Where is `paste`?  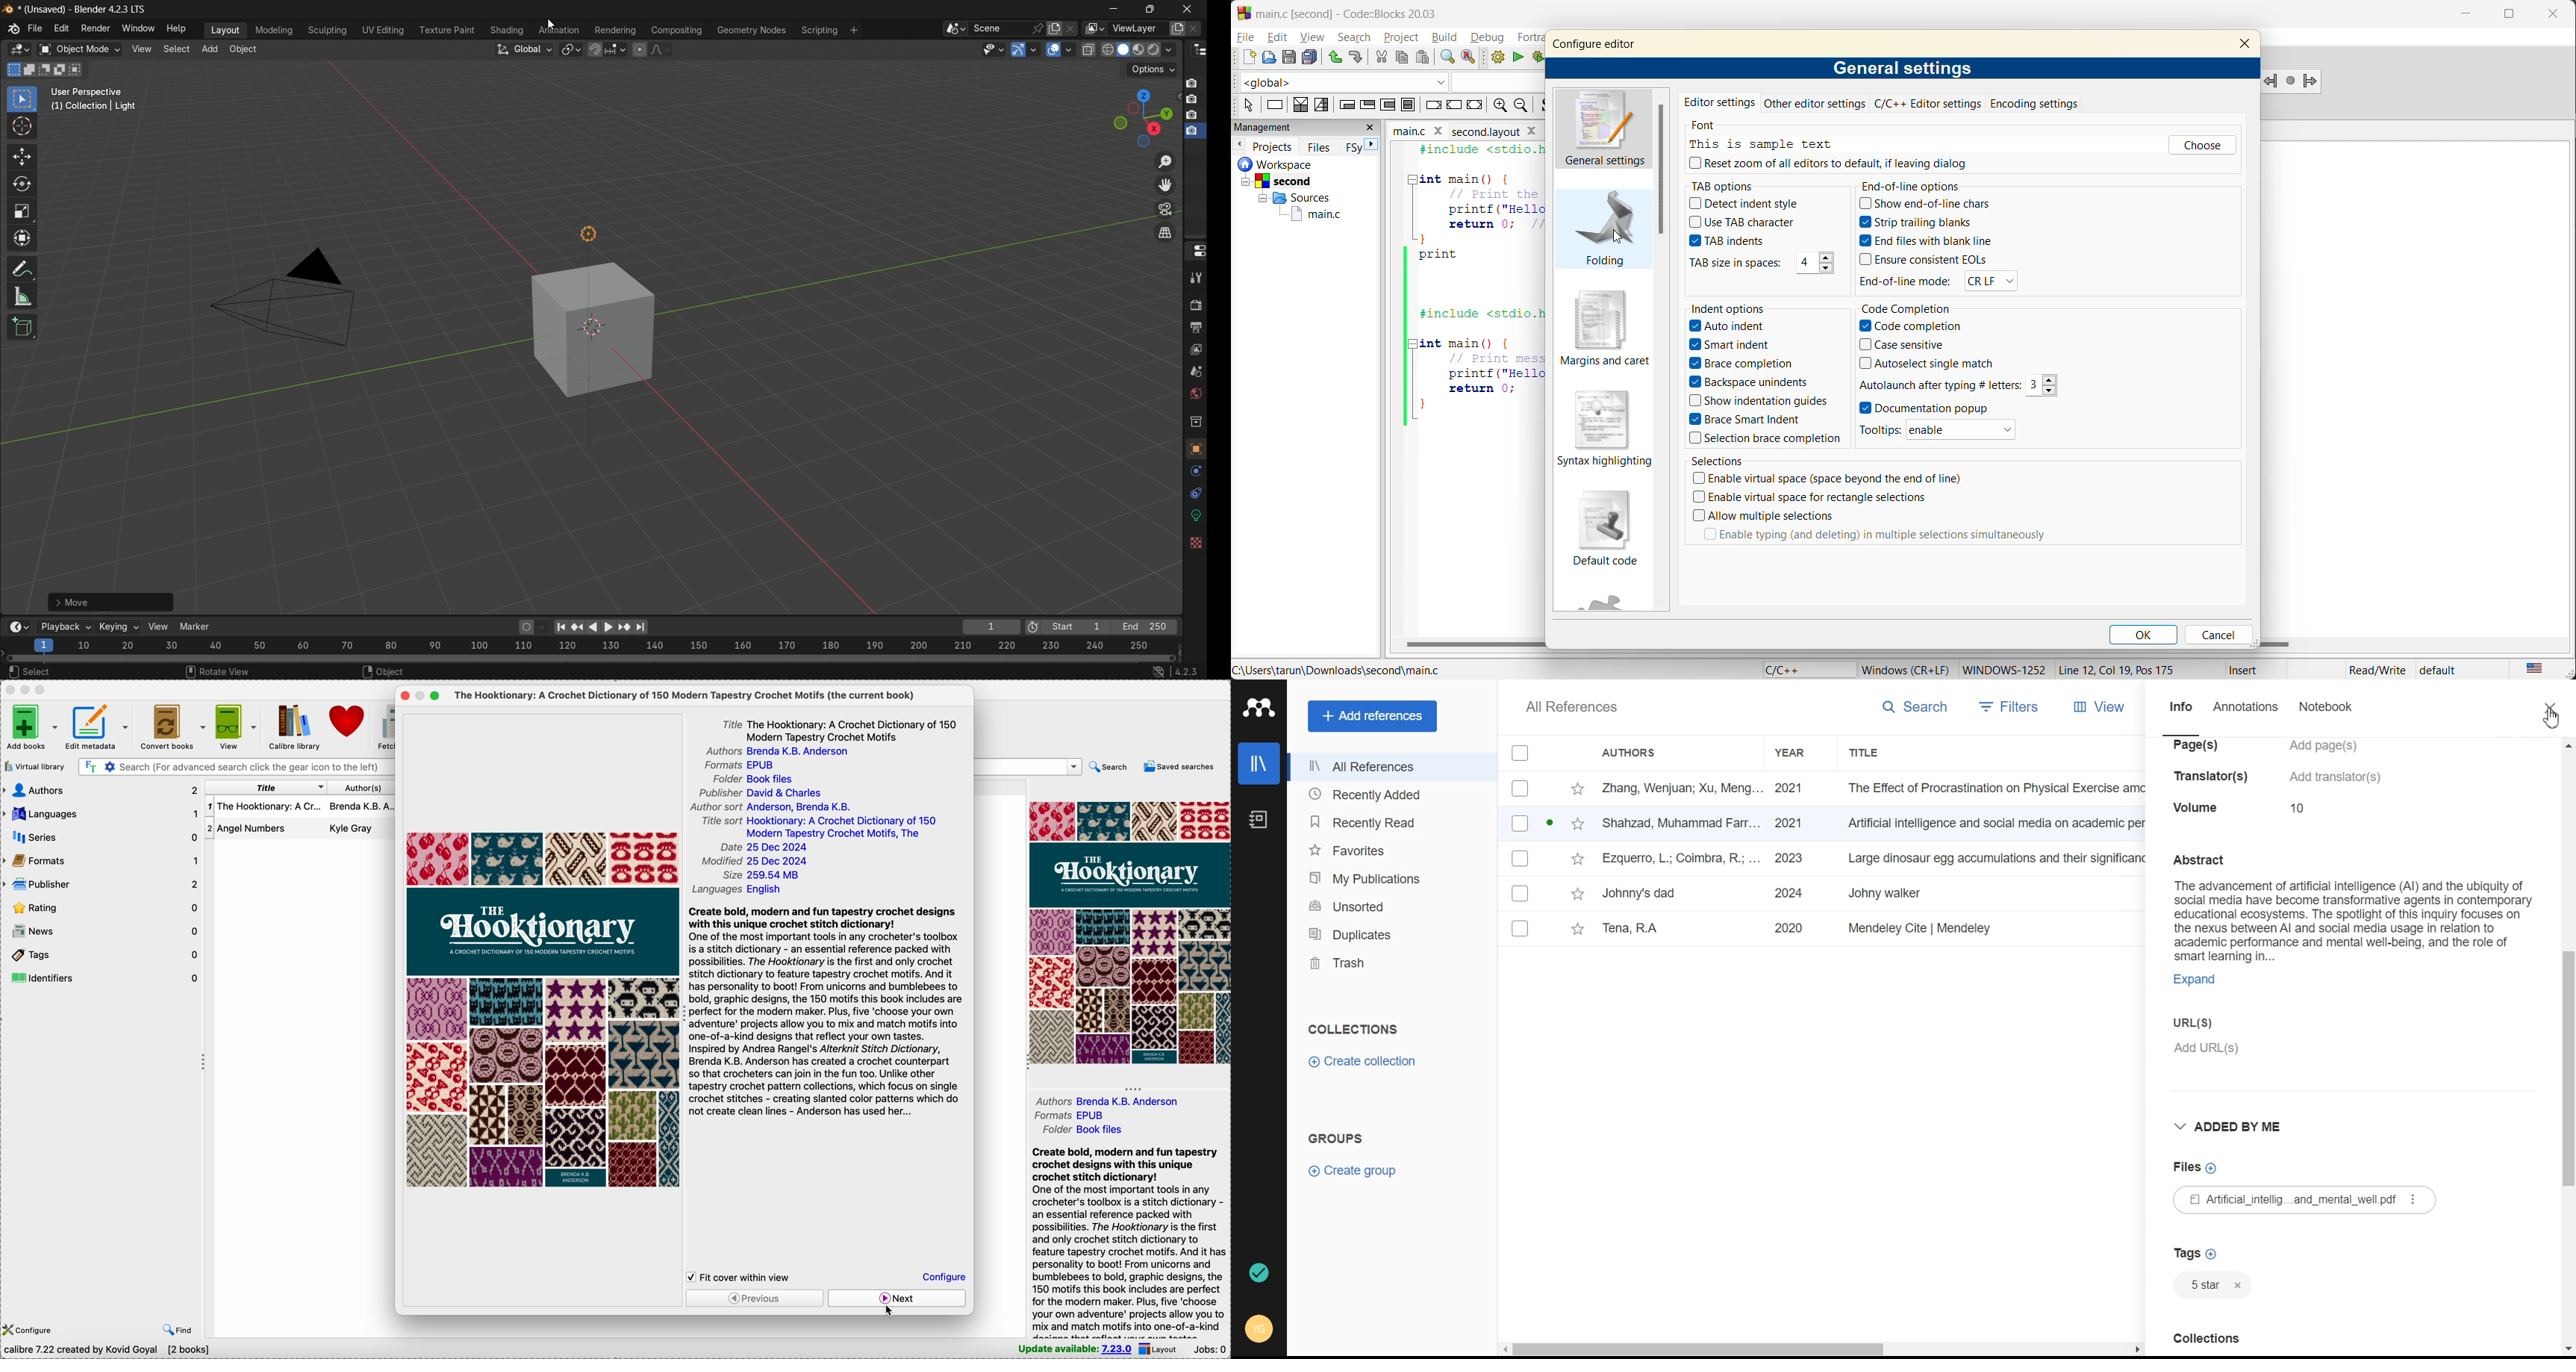 paste is located at coordinates (1422, 57).